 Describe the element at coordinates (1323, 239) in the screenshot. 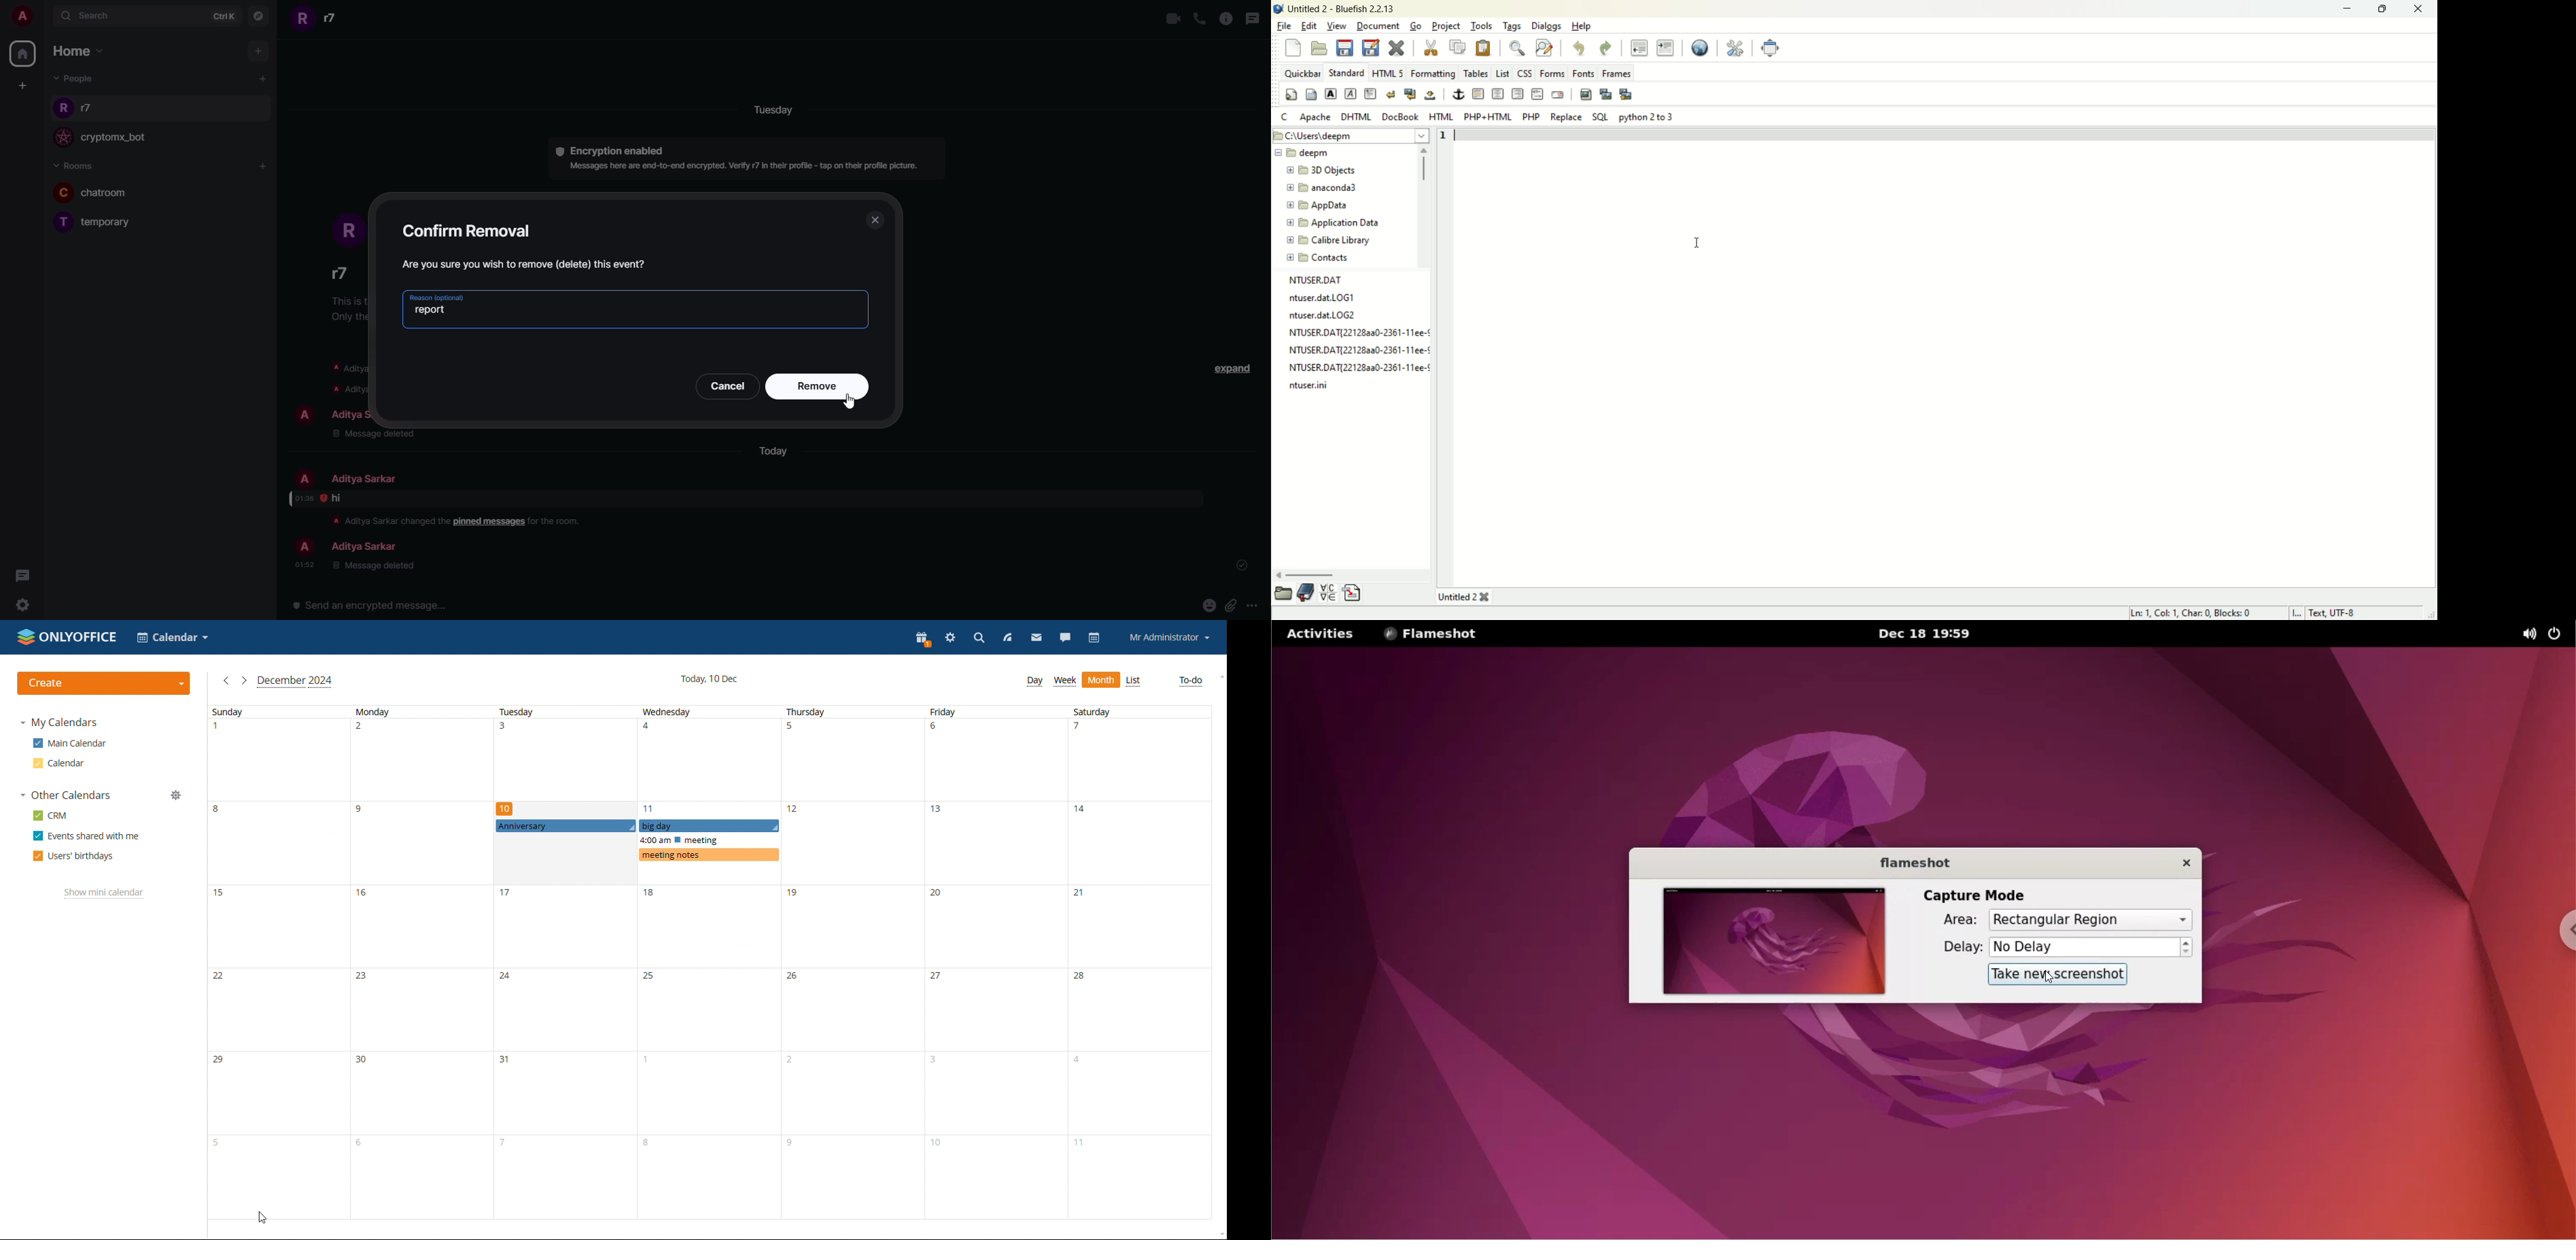

I see `calibre` at that location.